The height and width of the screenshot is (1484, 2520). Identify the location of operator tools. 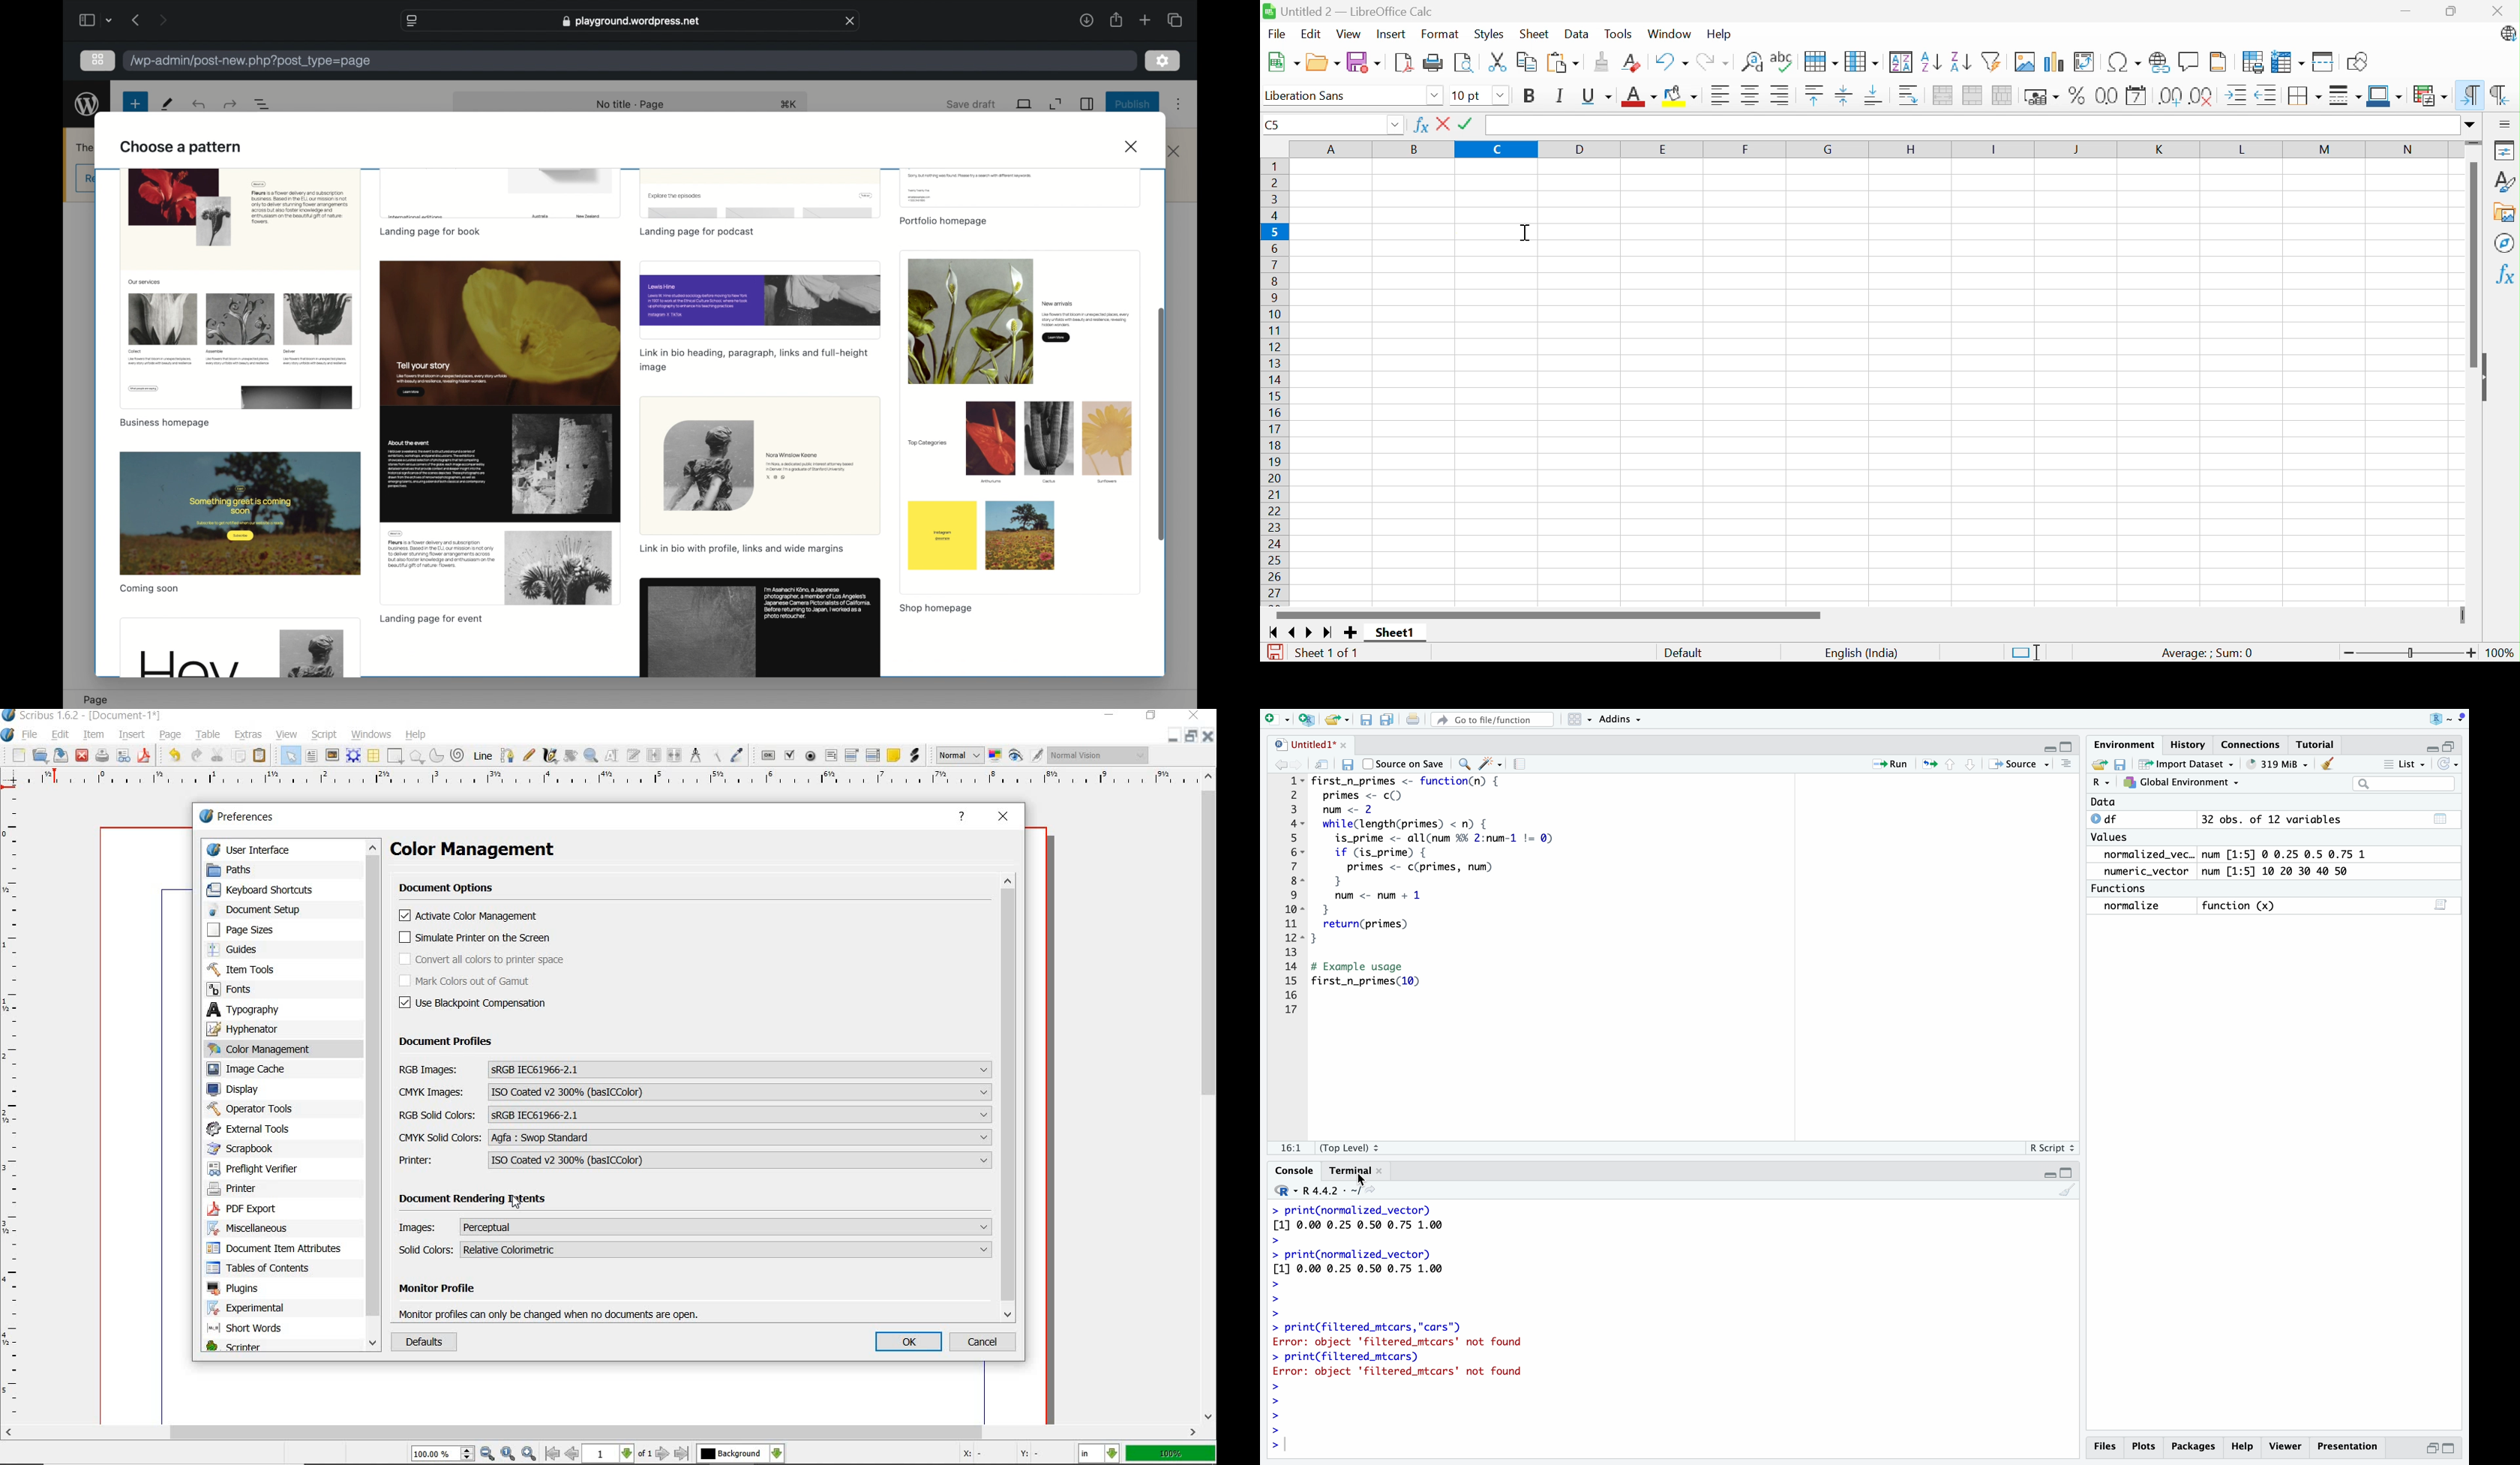
(259, 1109).